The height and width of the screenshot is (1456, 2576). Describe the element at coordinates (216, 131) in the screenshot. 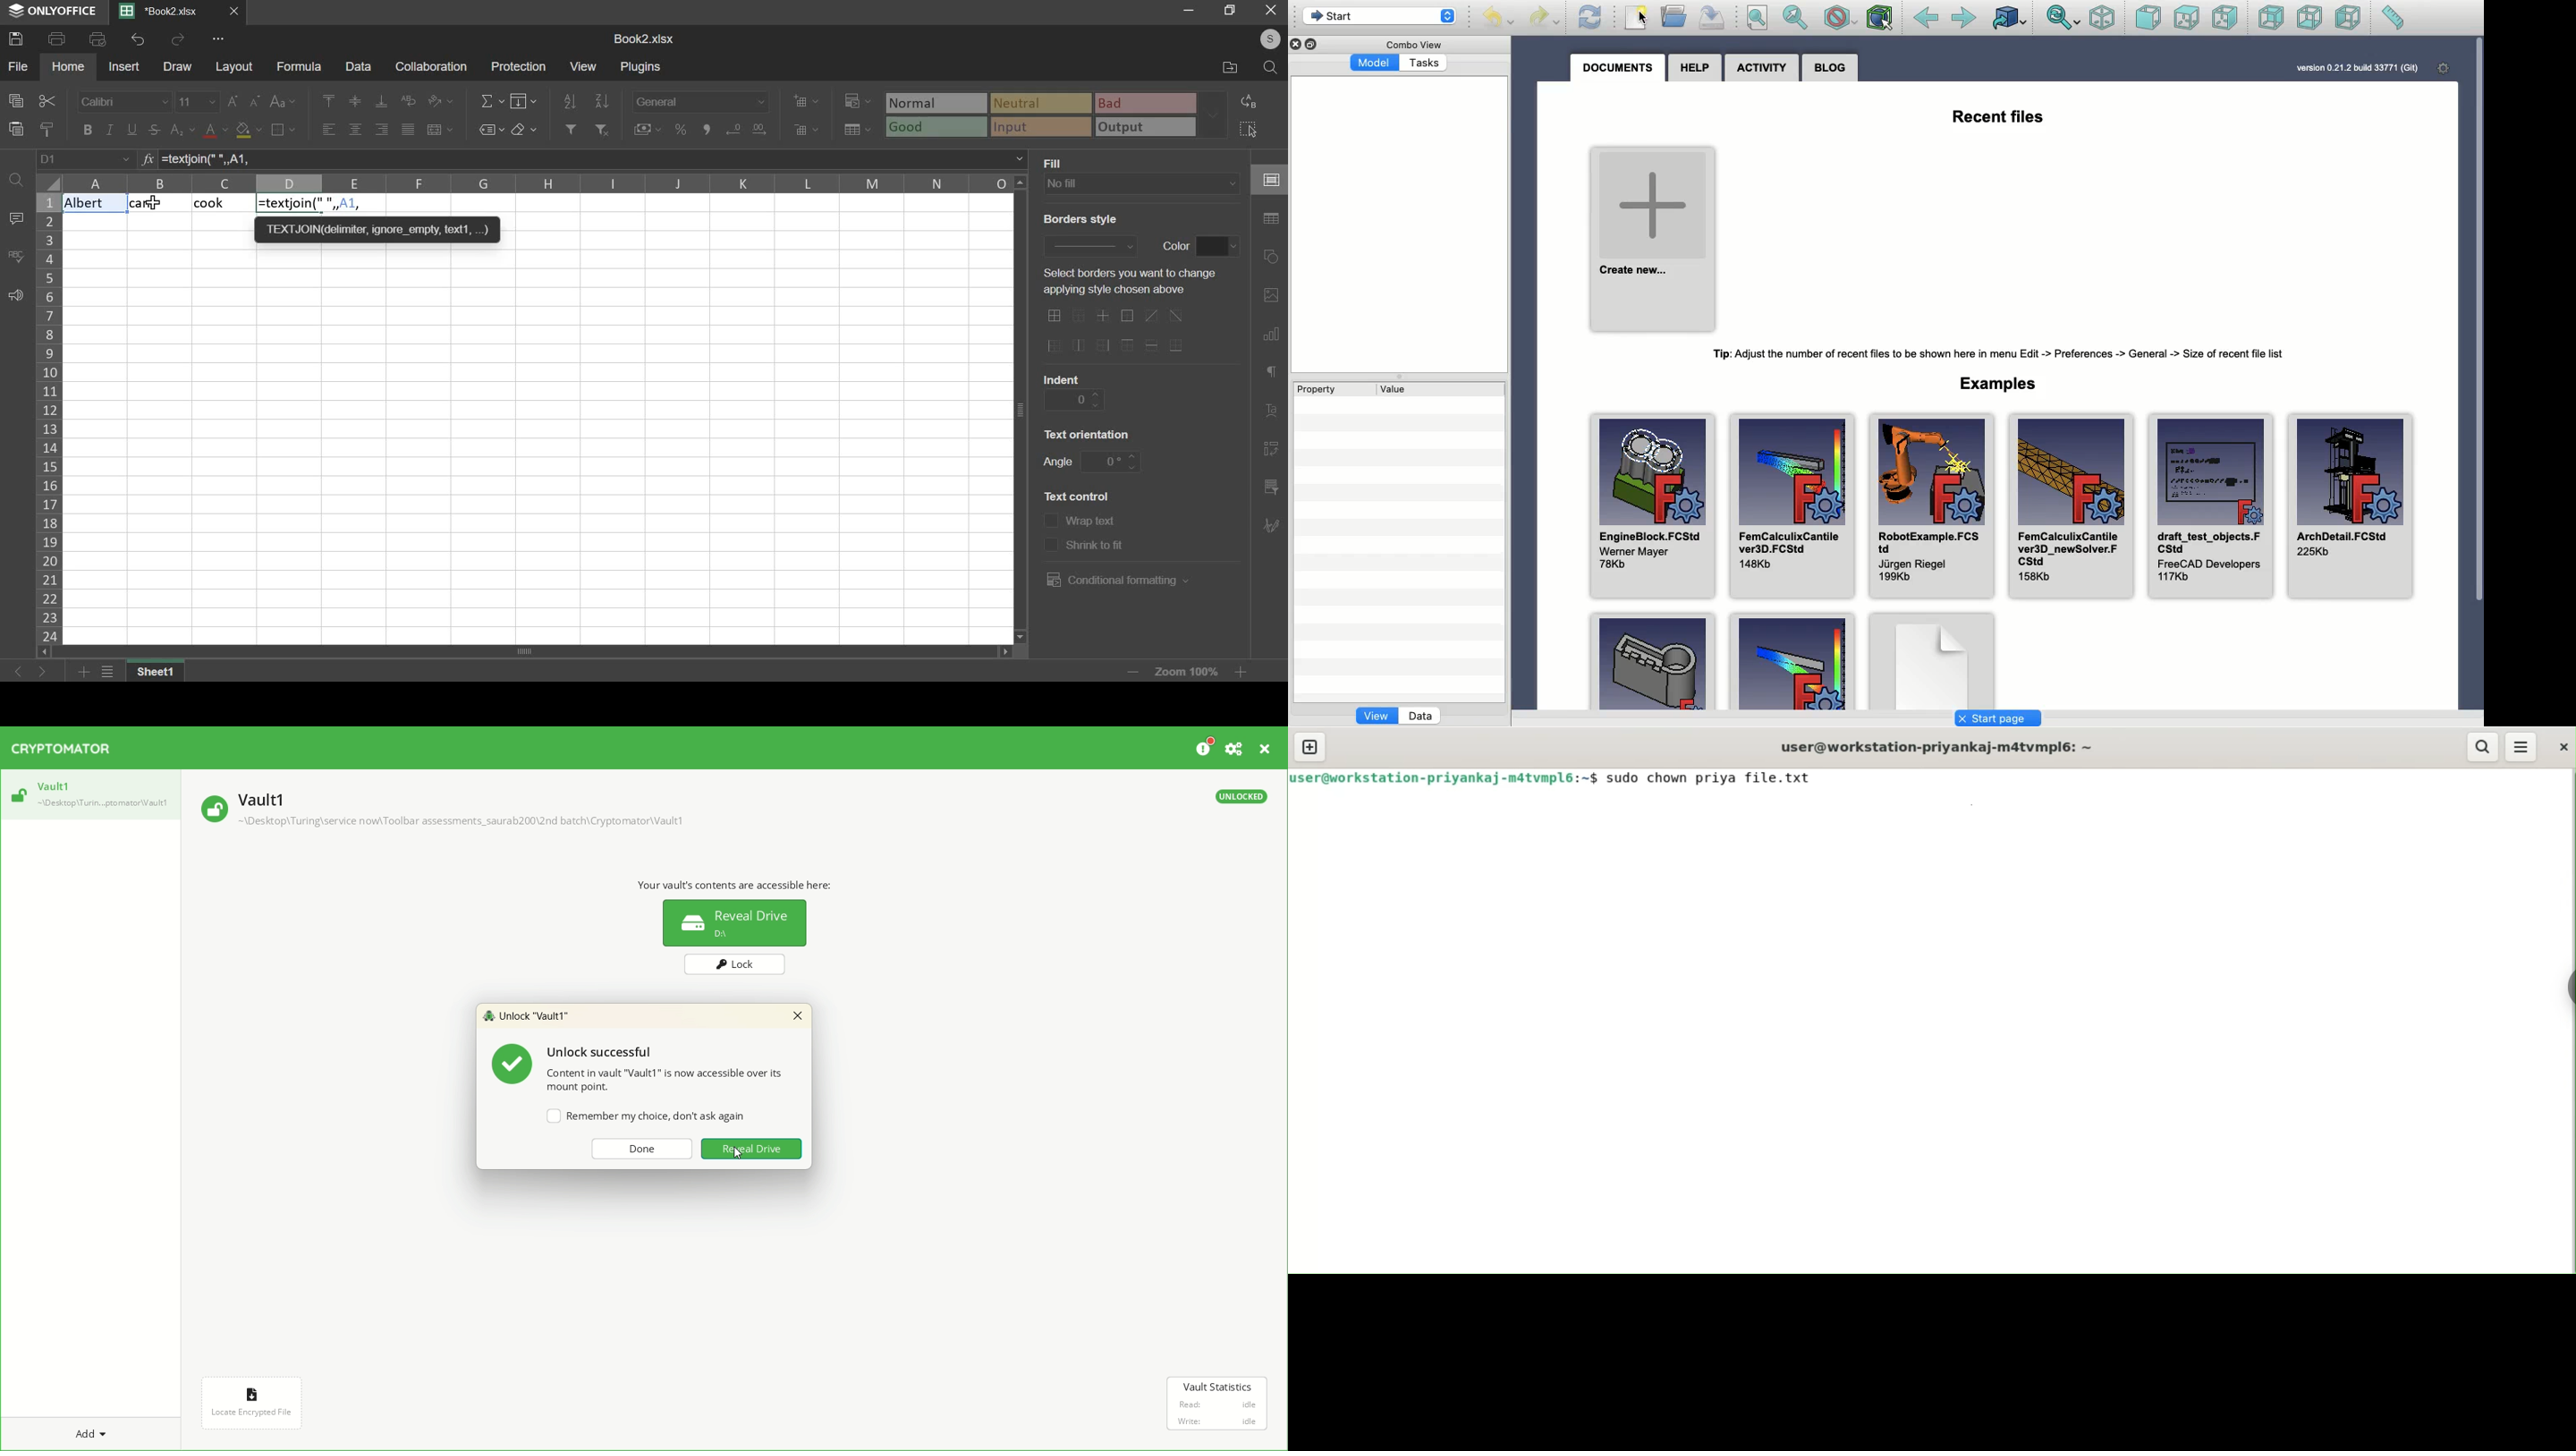

I see `text color` at that location.